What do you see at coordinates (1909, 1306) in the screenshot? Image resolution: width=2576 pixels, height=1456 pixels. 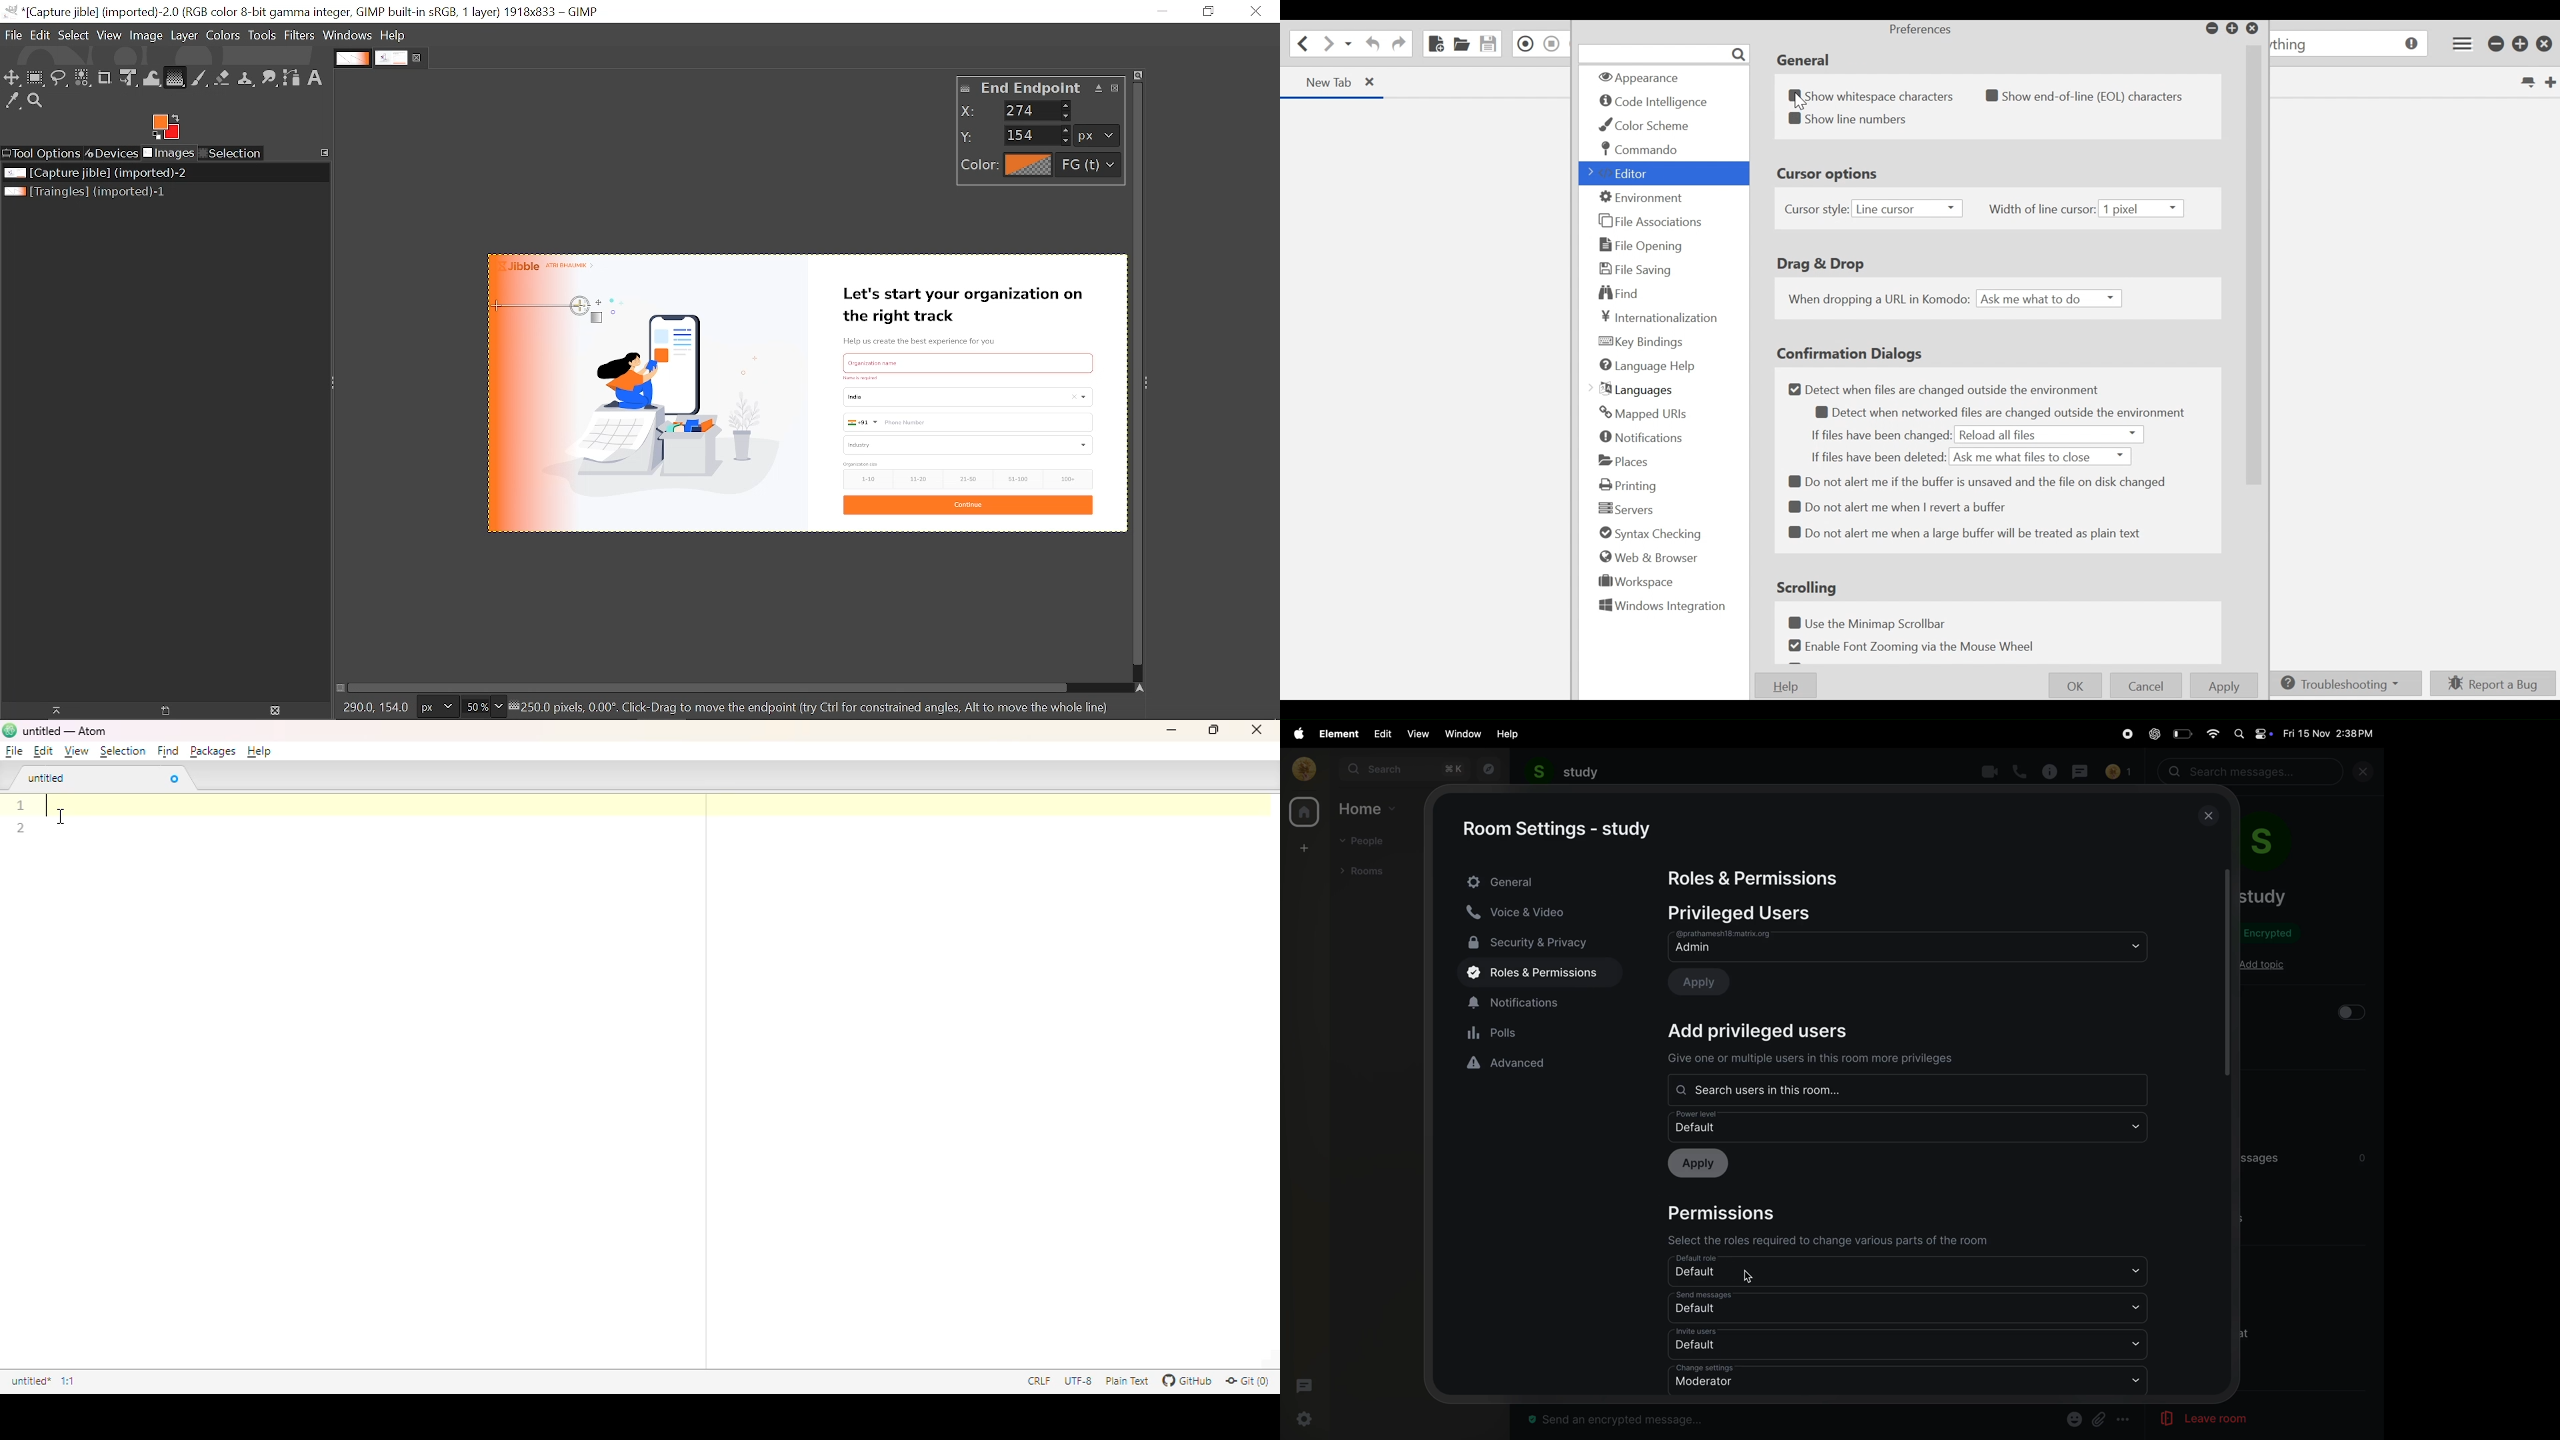 I see `send messages` at bounding box center [1909, 1306].